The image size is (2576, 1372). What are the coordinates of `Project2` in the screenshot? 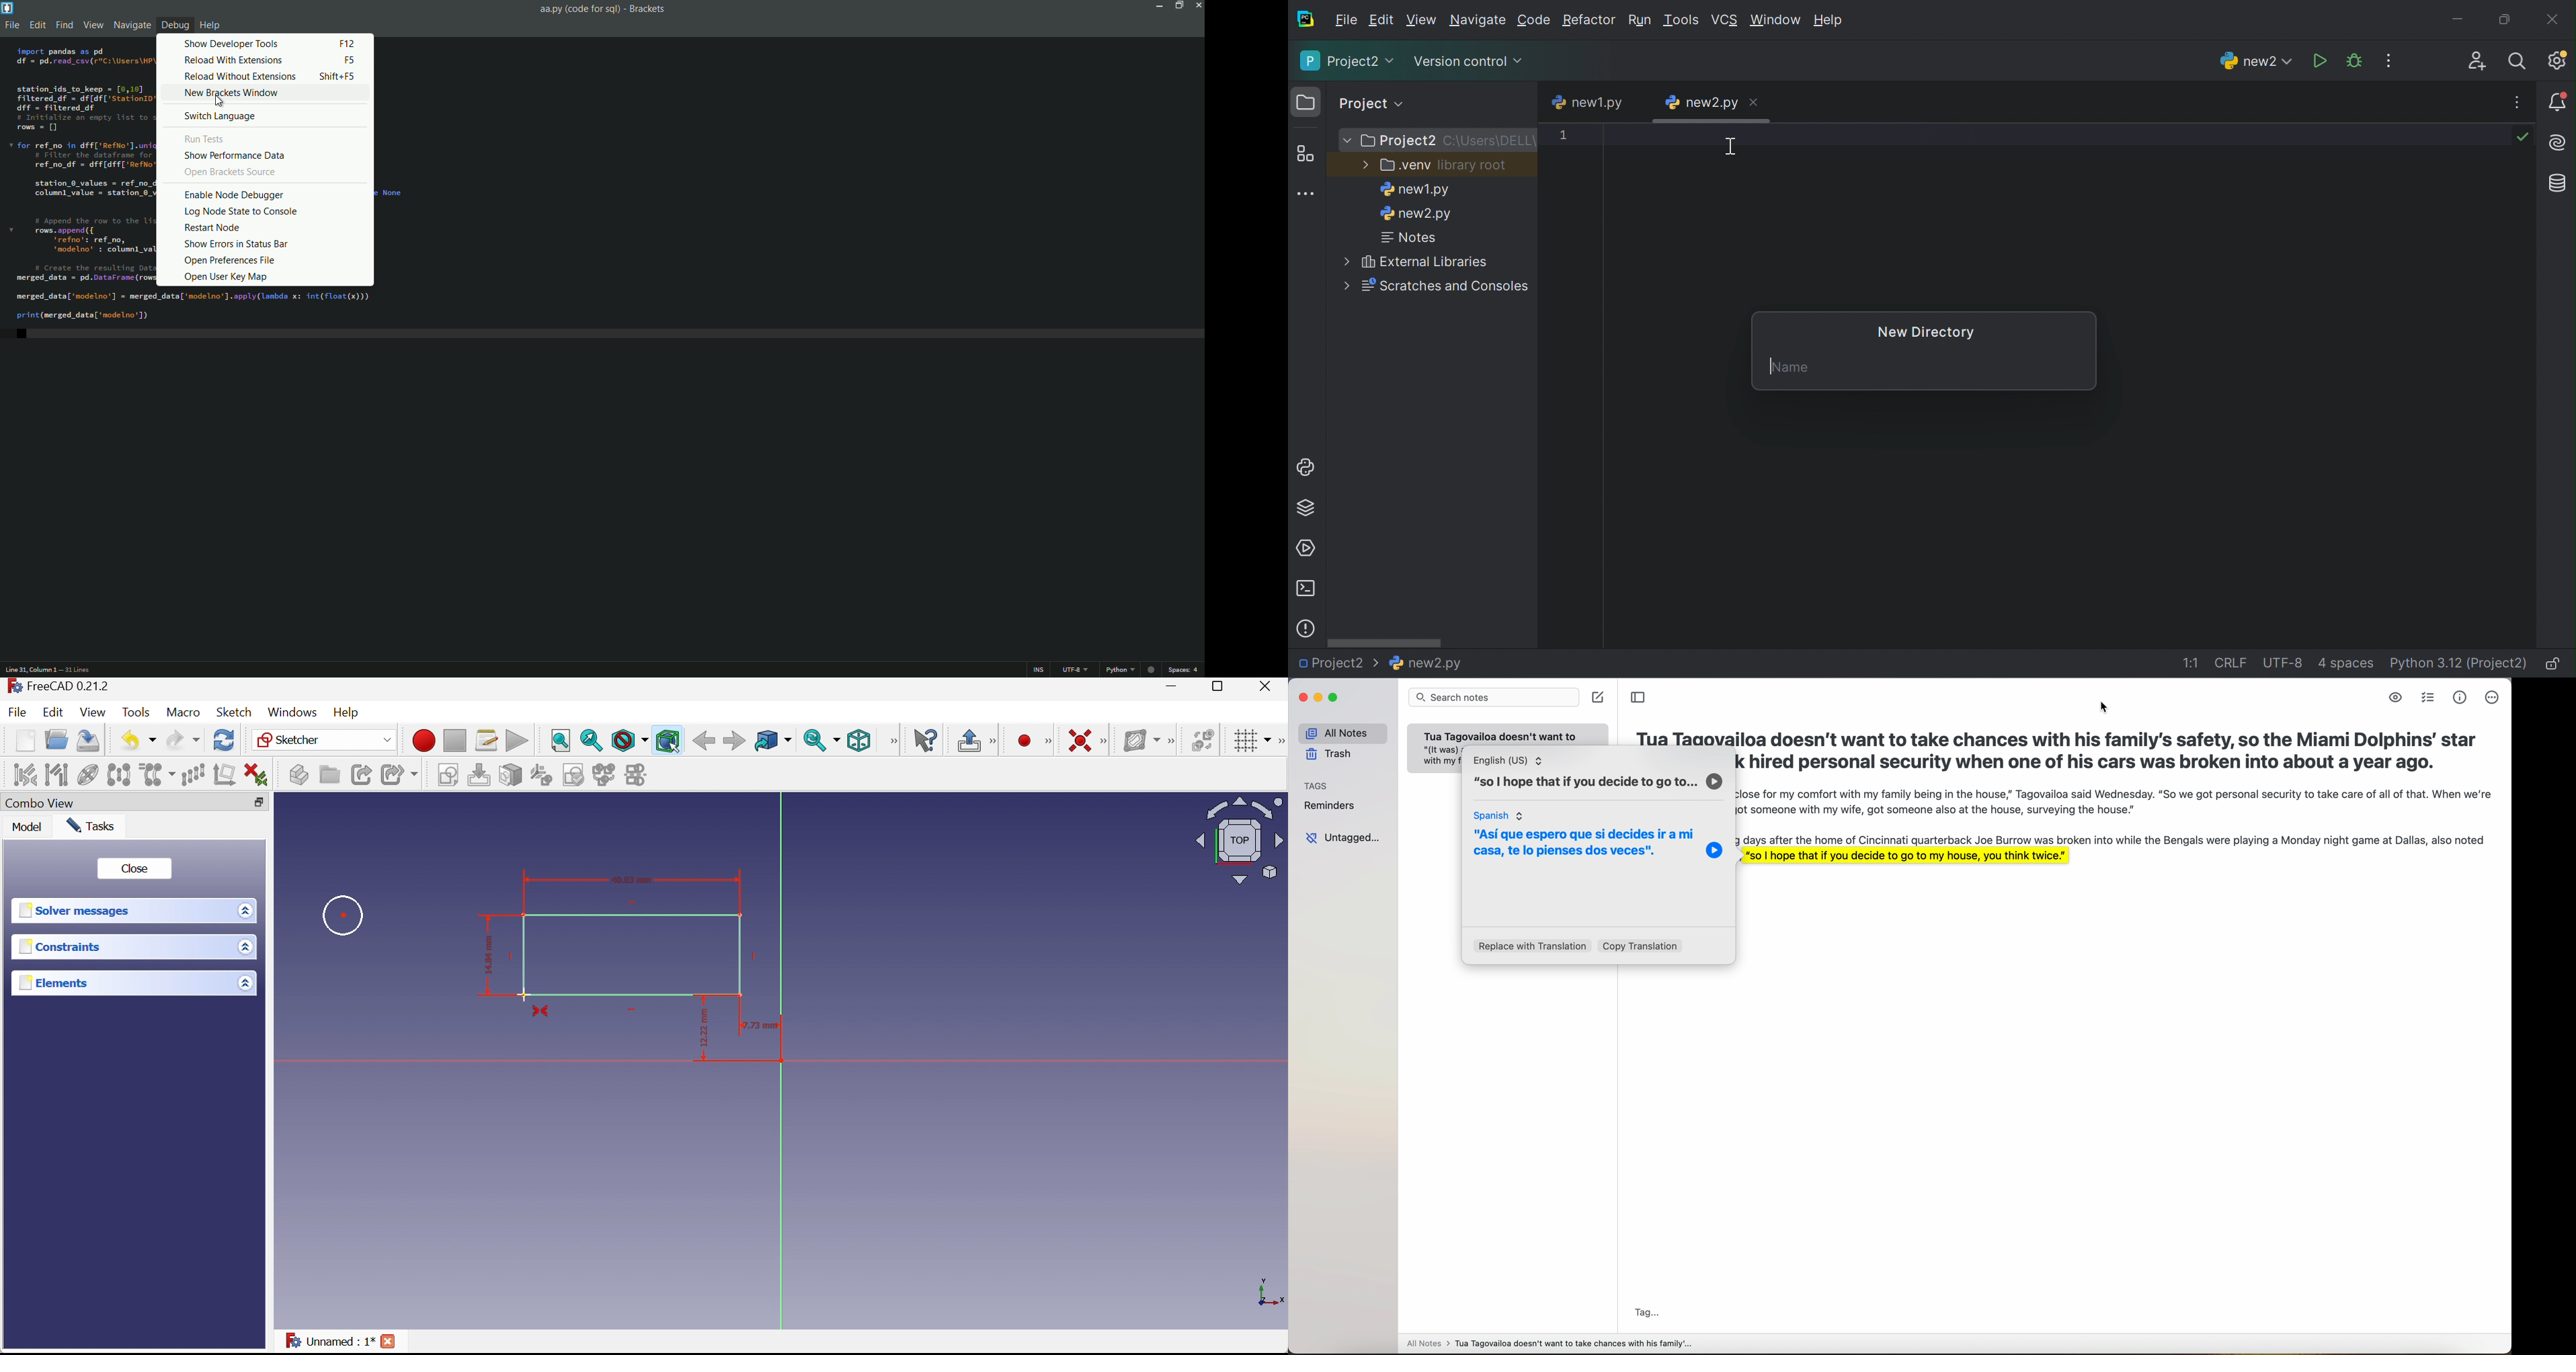 It's located at (1338, 666).